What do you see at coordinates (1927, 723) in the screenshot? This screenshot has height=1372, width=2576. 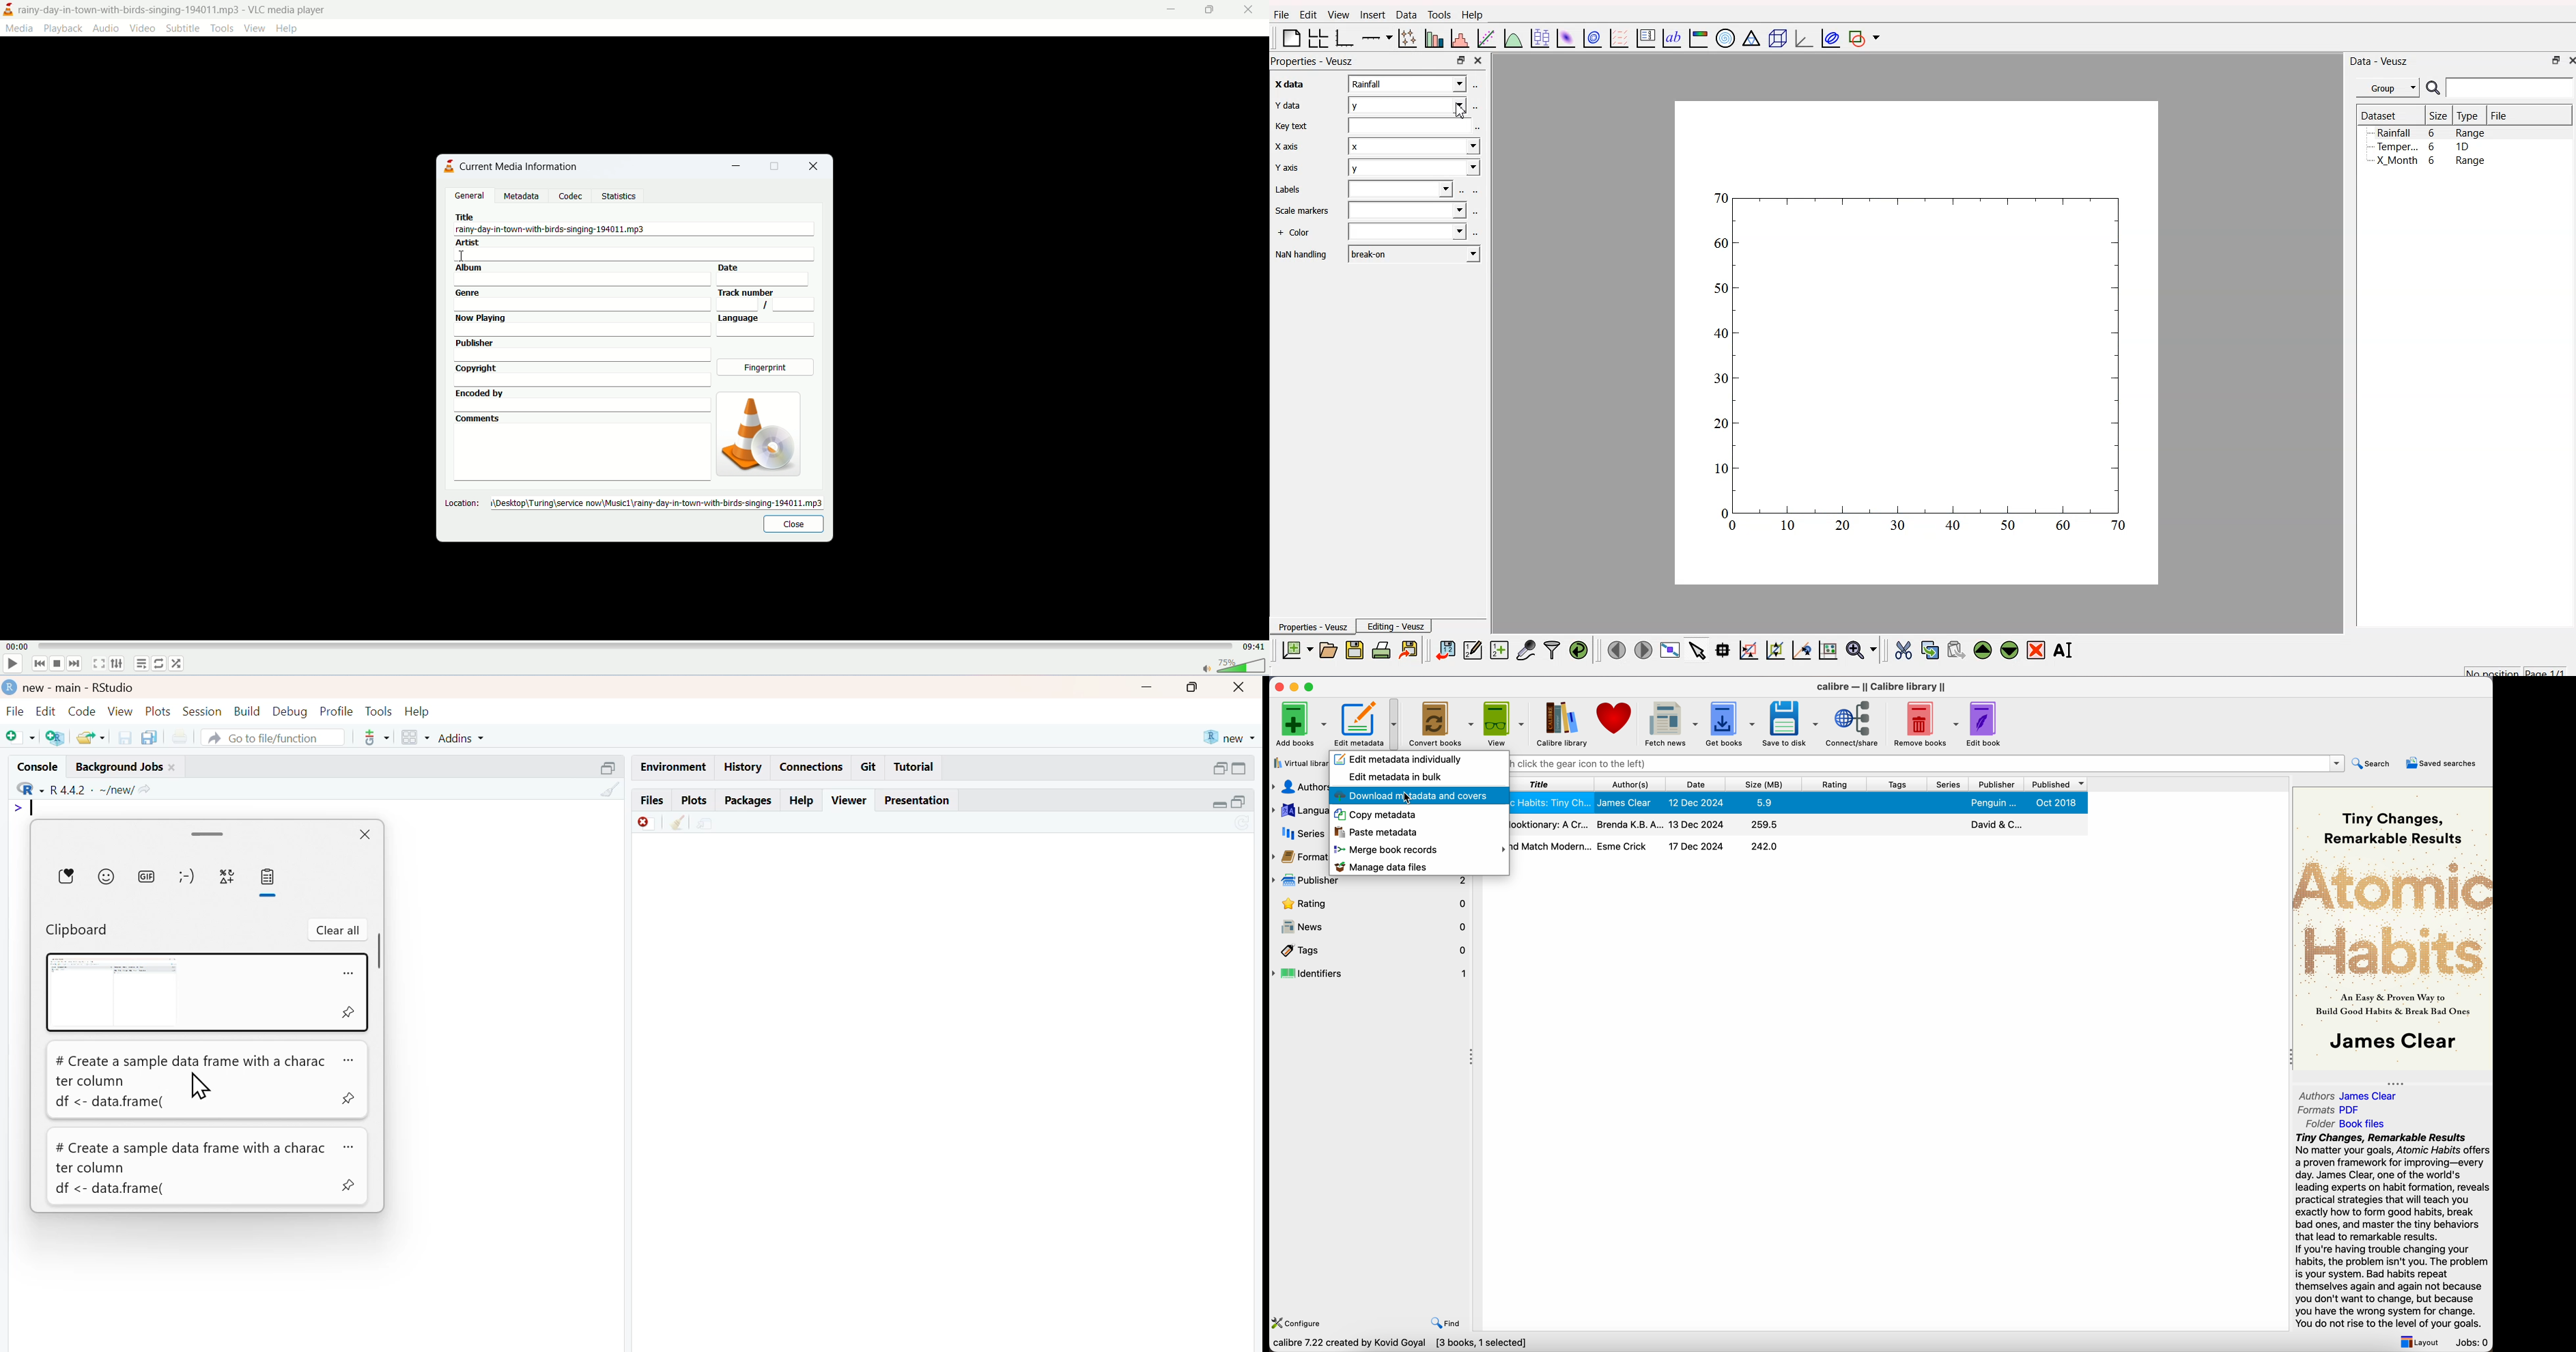 I see `remove books` at bounding box center [1927, 723].